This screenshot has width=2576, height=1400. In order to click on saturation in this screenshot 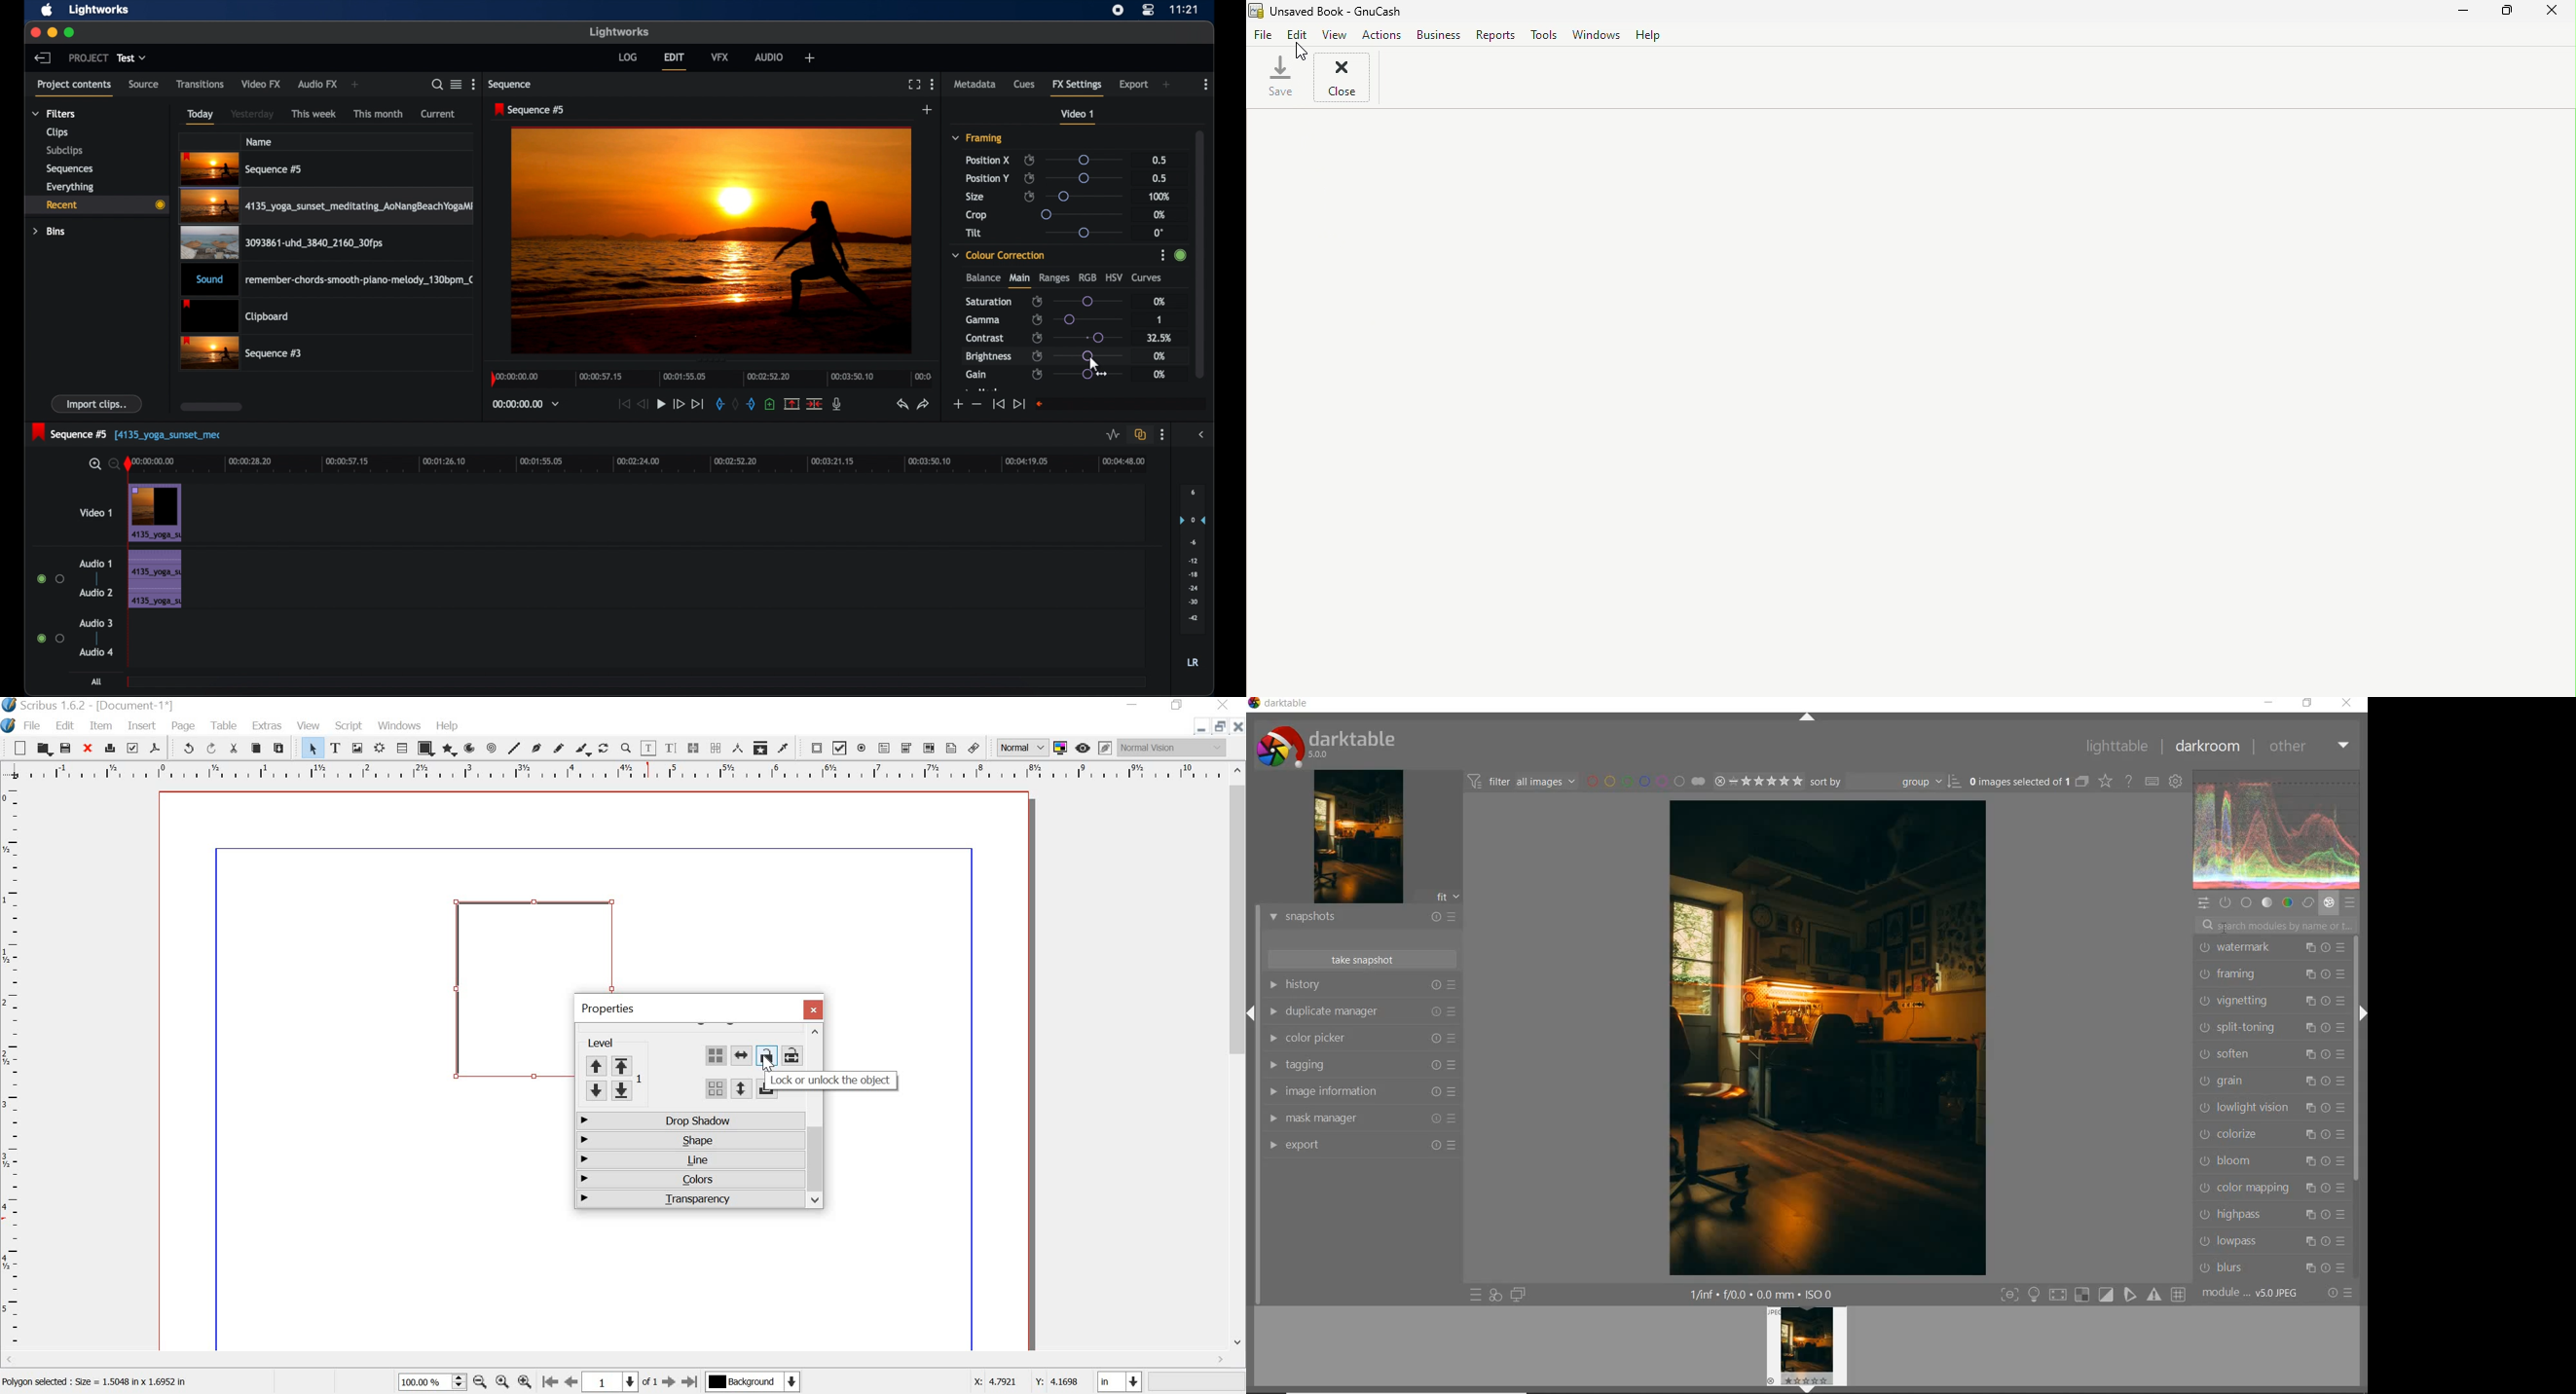, I will do `click(989, 301)`.